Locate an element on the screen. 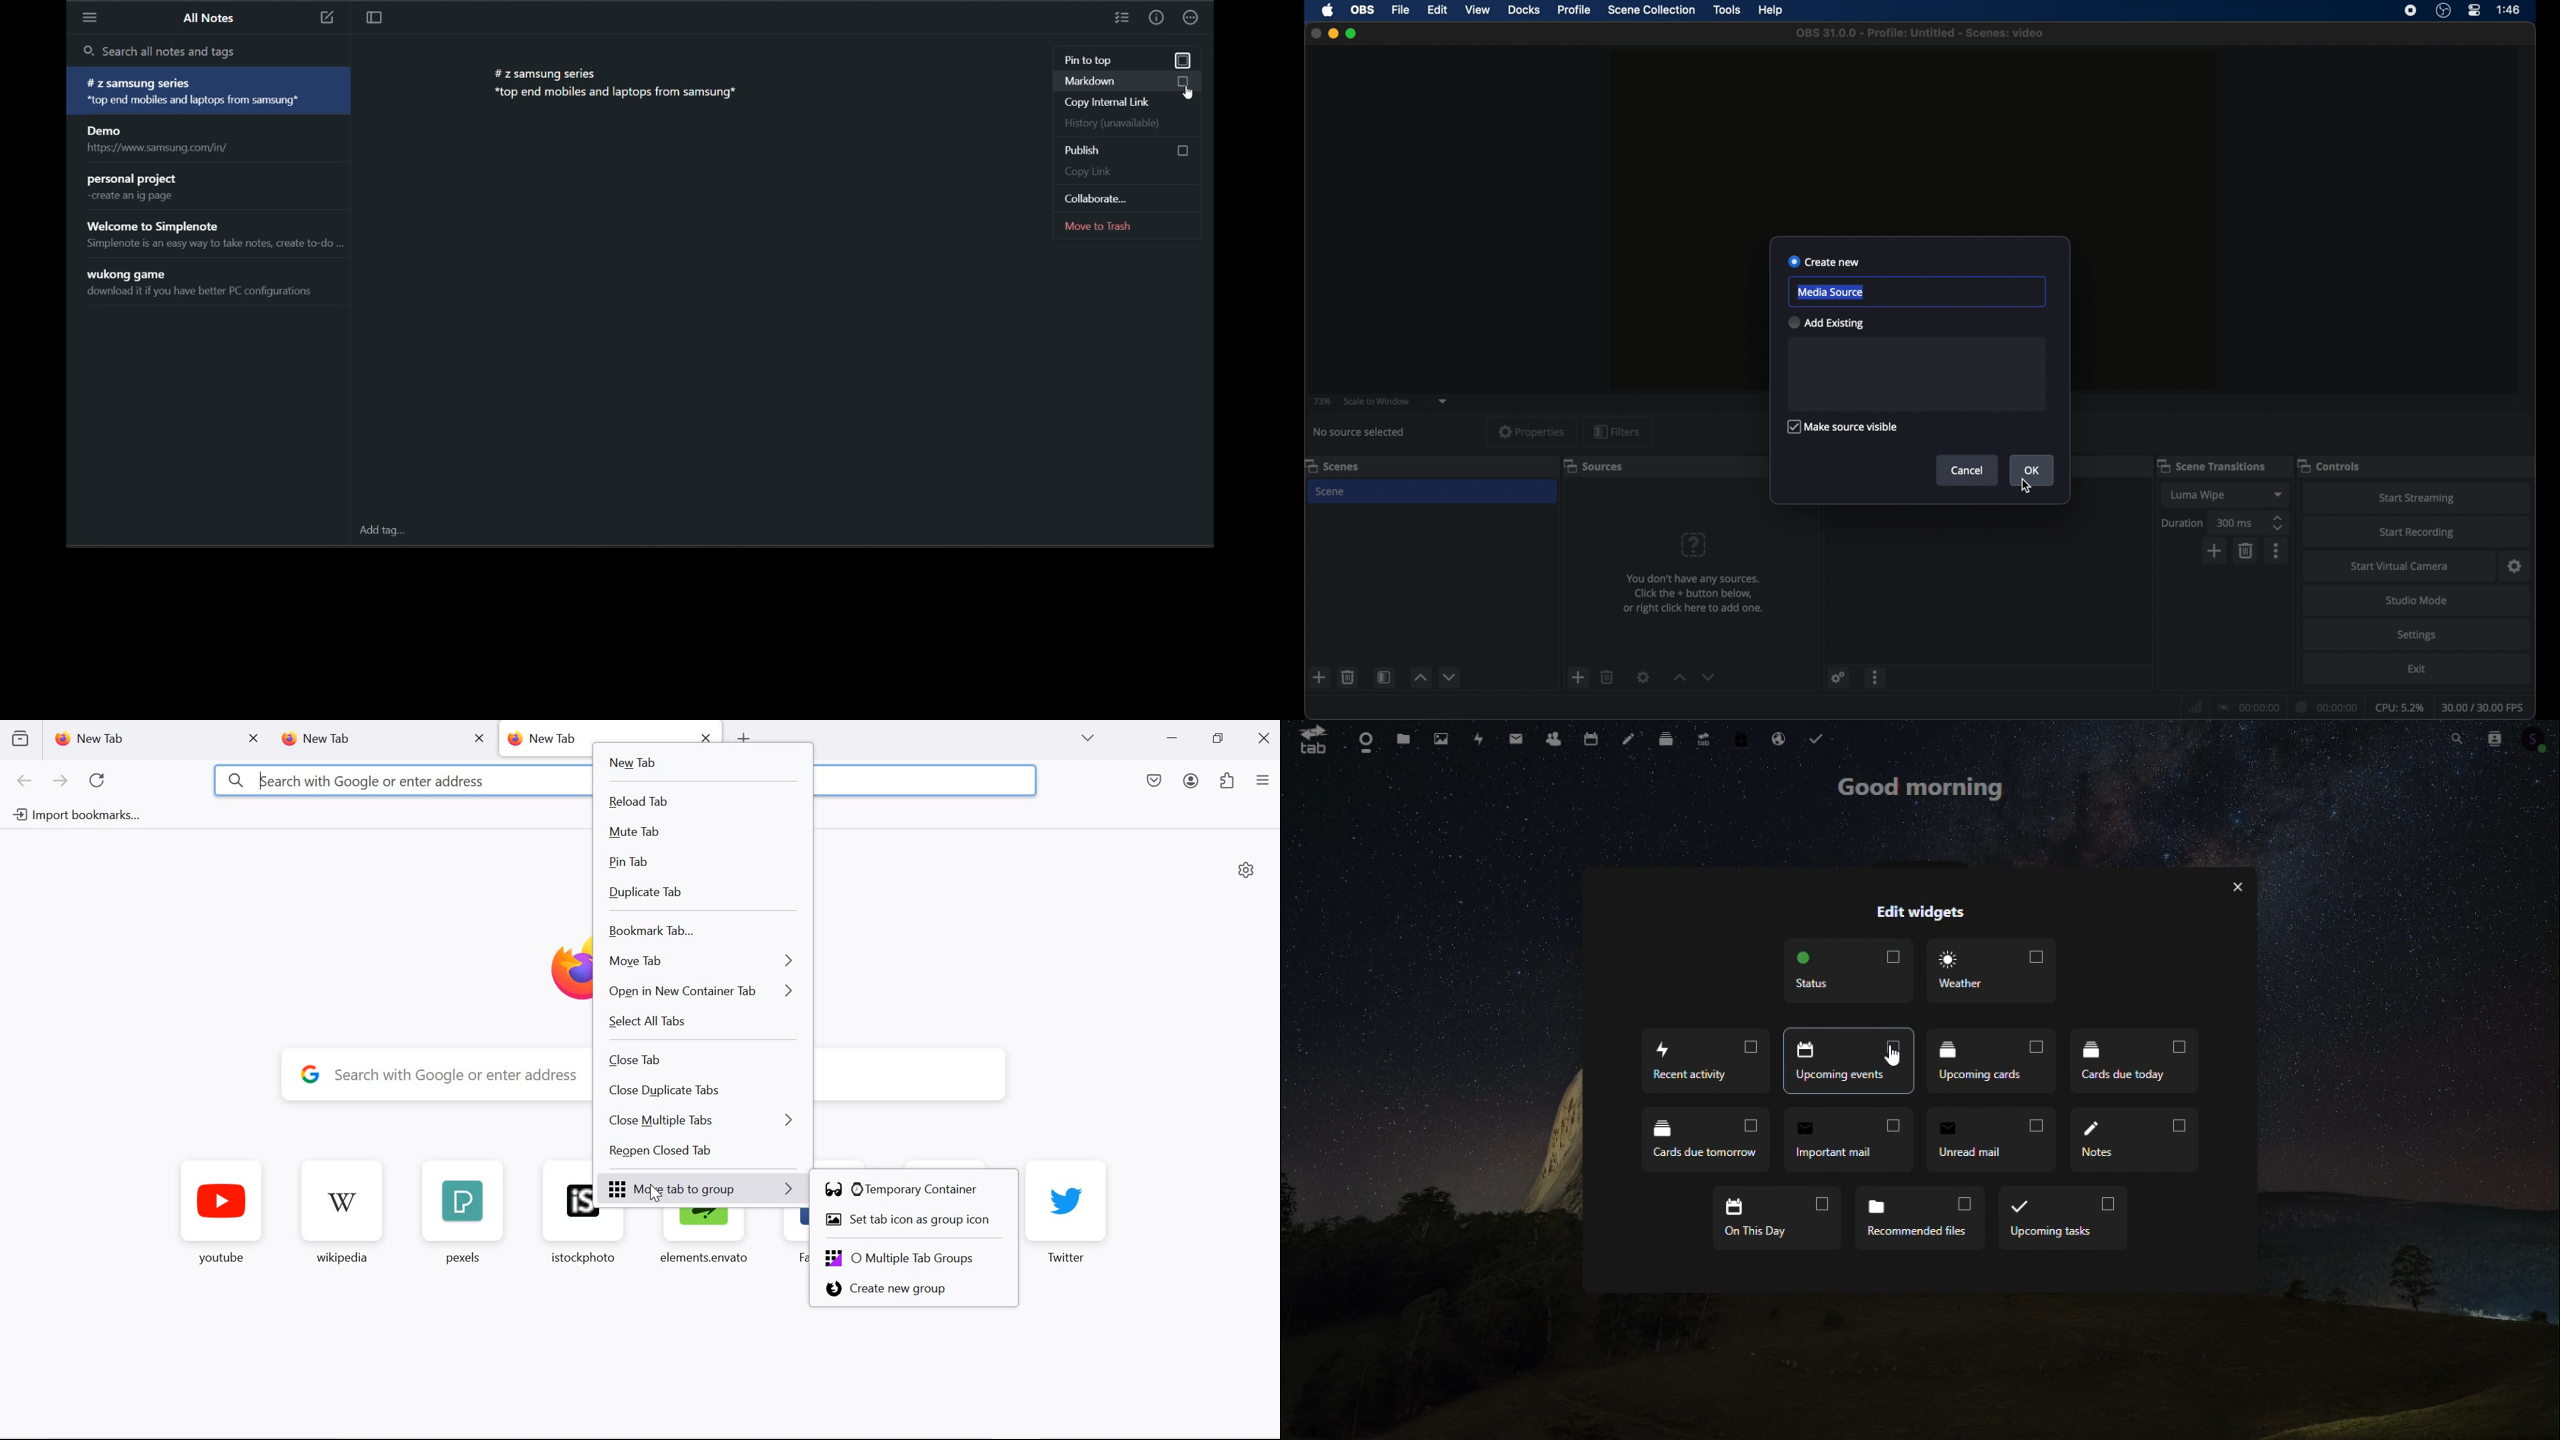  decrement is located at coordinates (1451, 677).